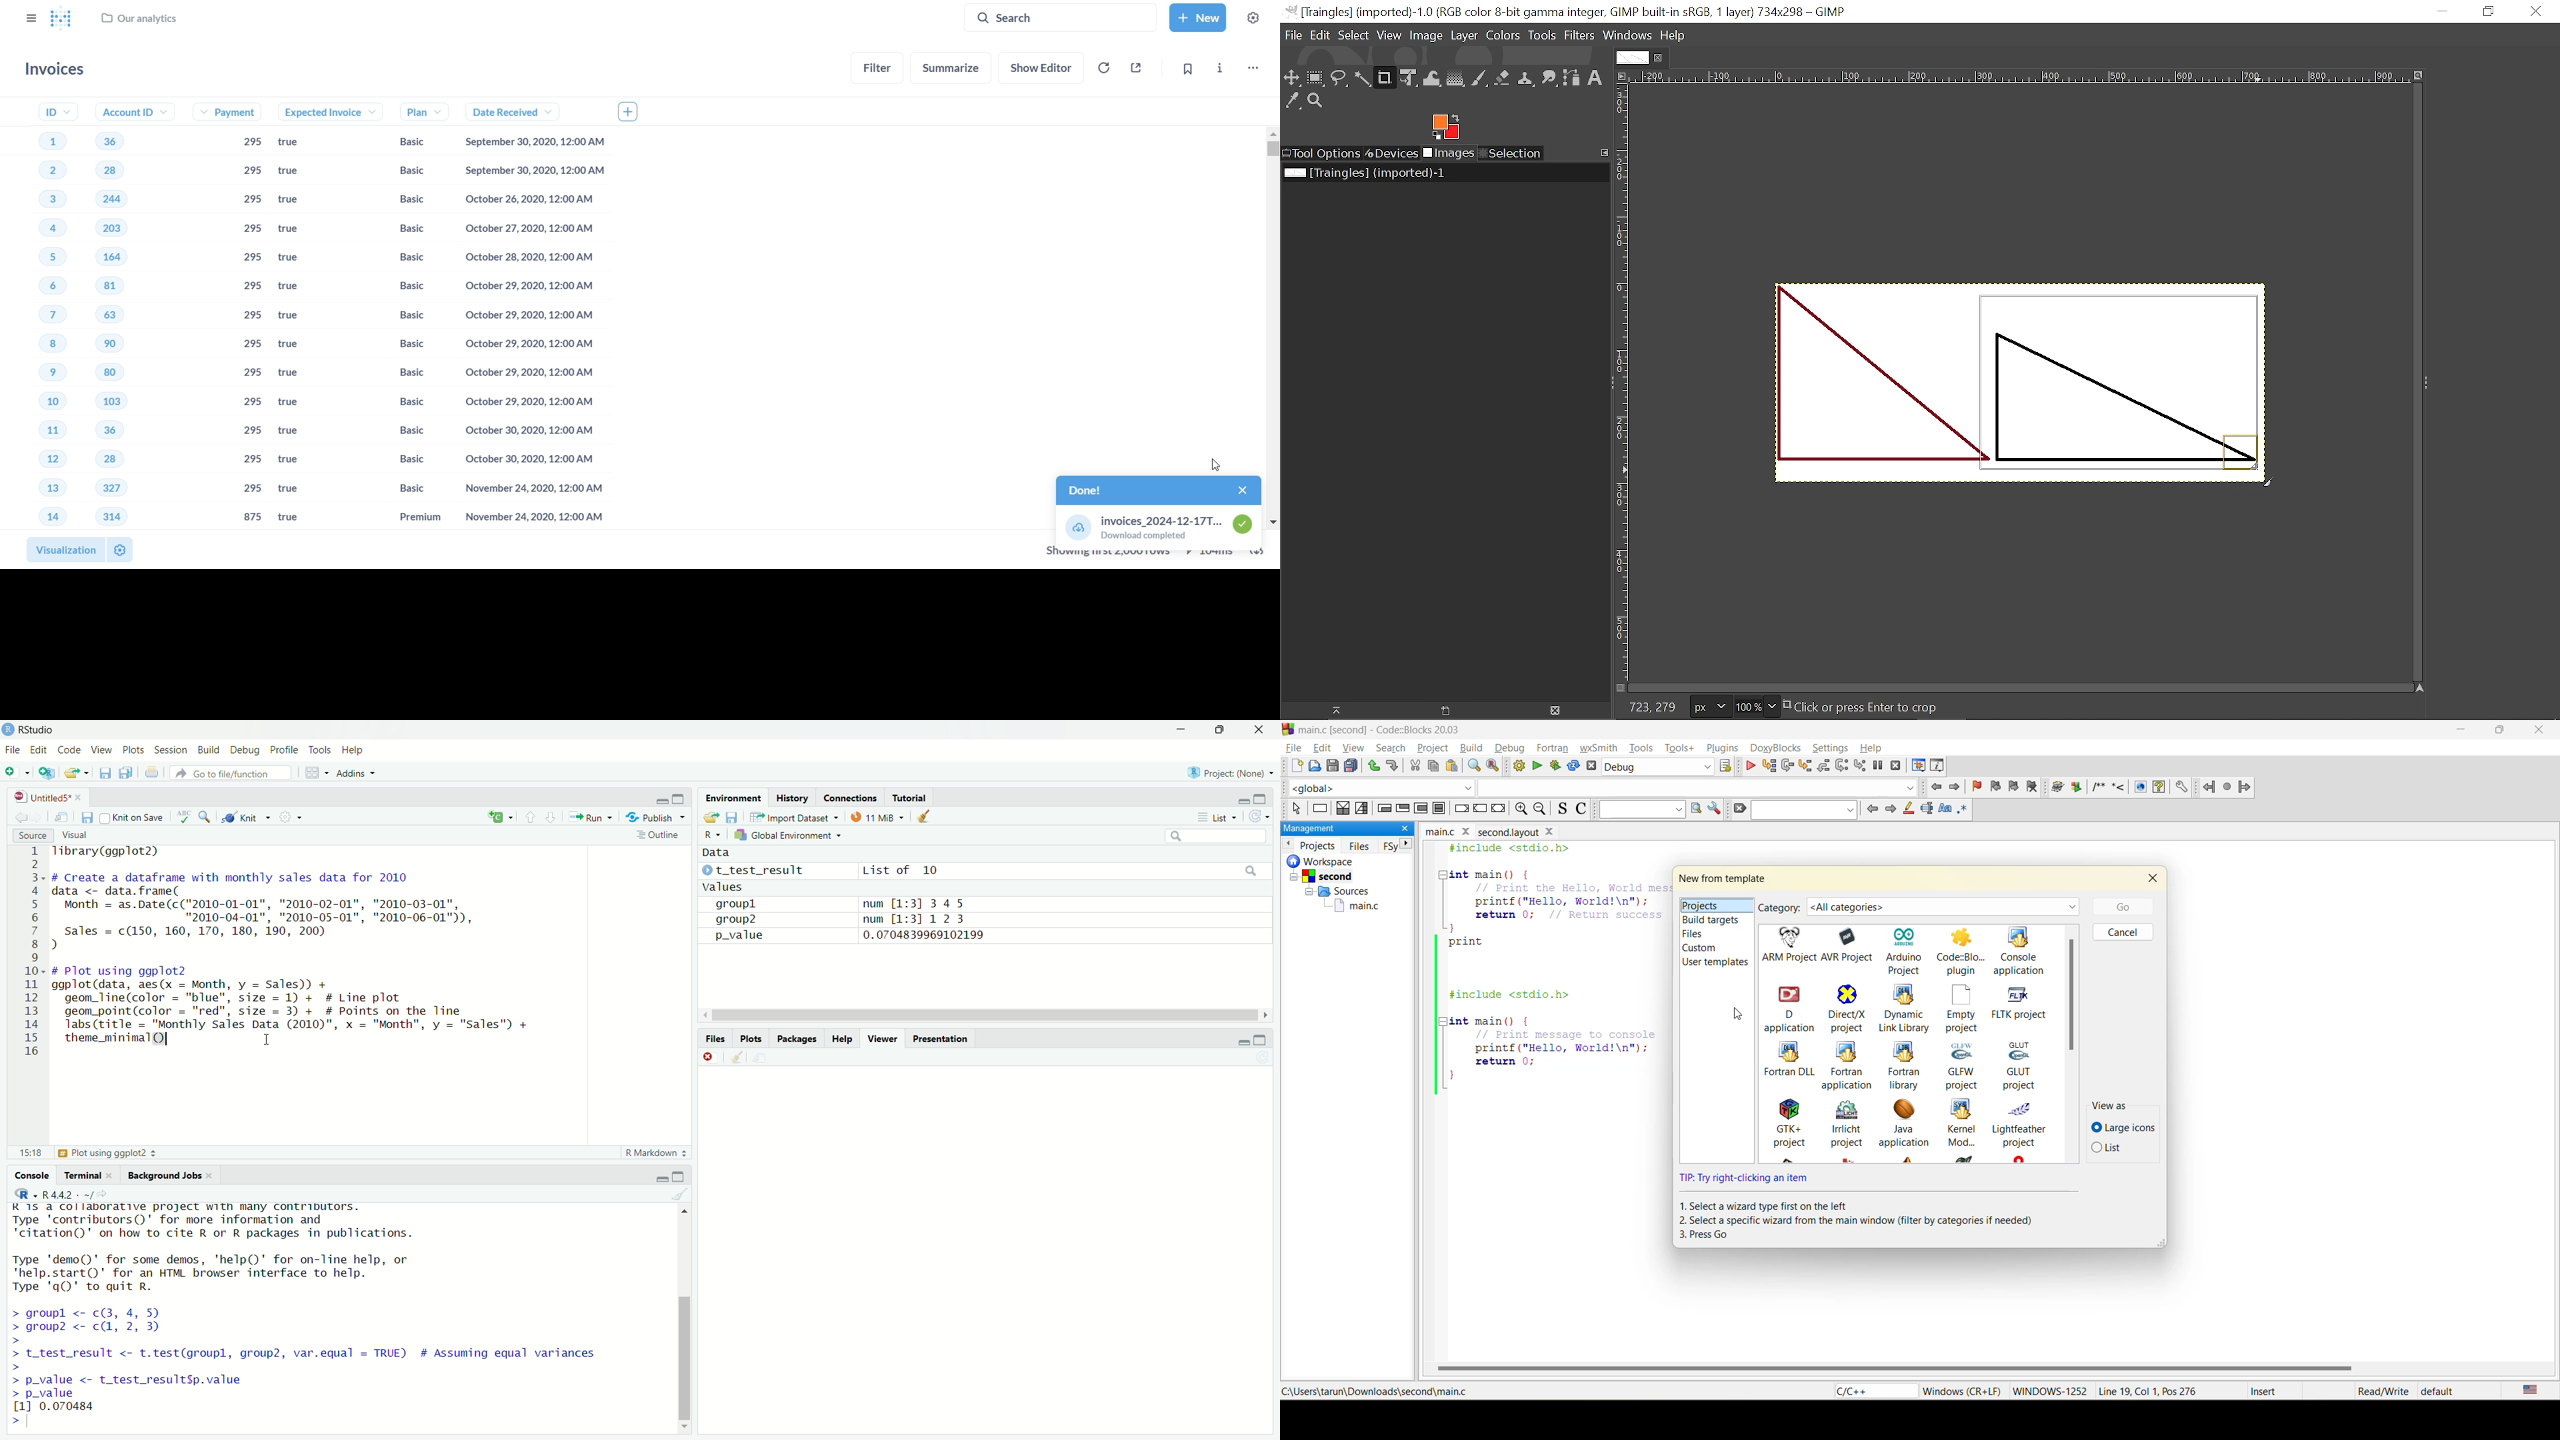 Image resolution: width=2576 pixels, height=1456 pixels. What do you see at coordinates (32, 836) in the screenshot?
I see `Source` at bounding box center [32, 836].